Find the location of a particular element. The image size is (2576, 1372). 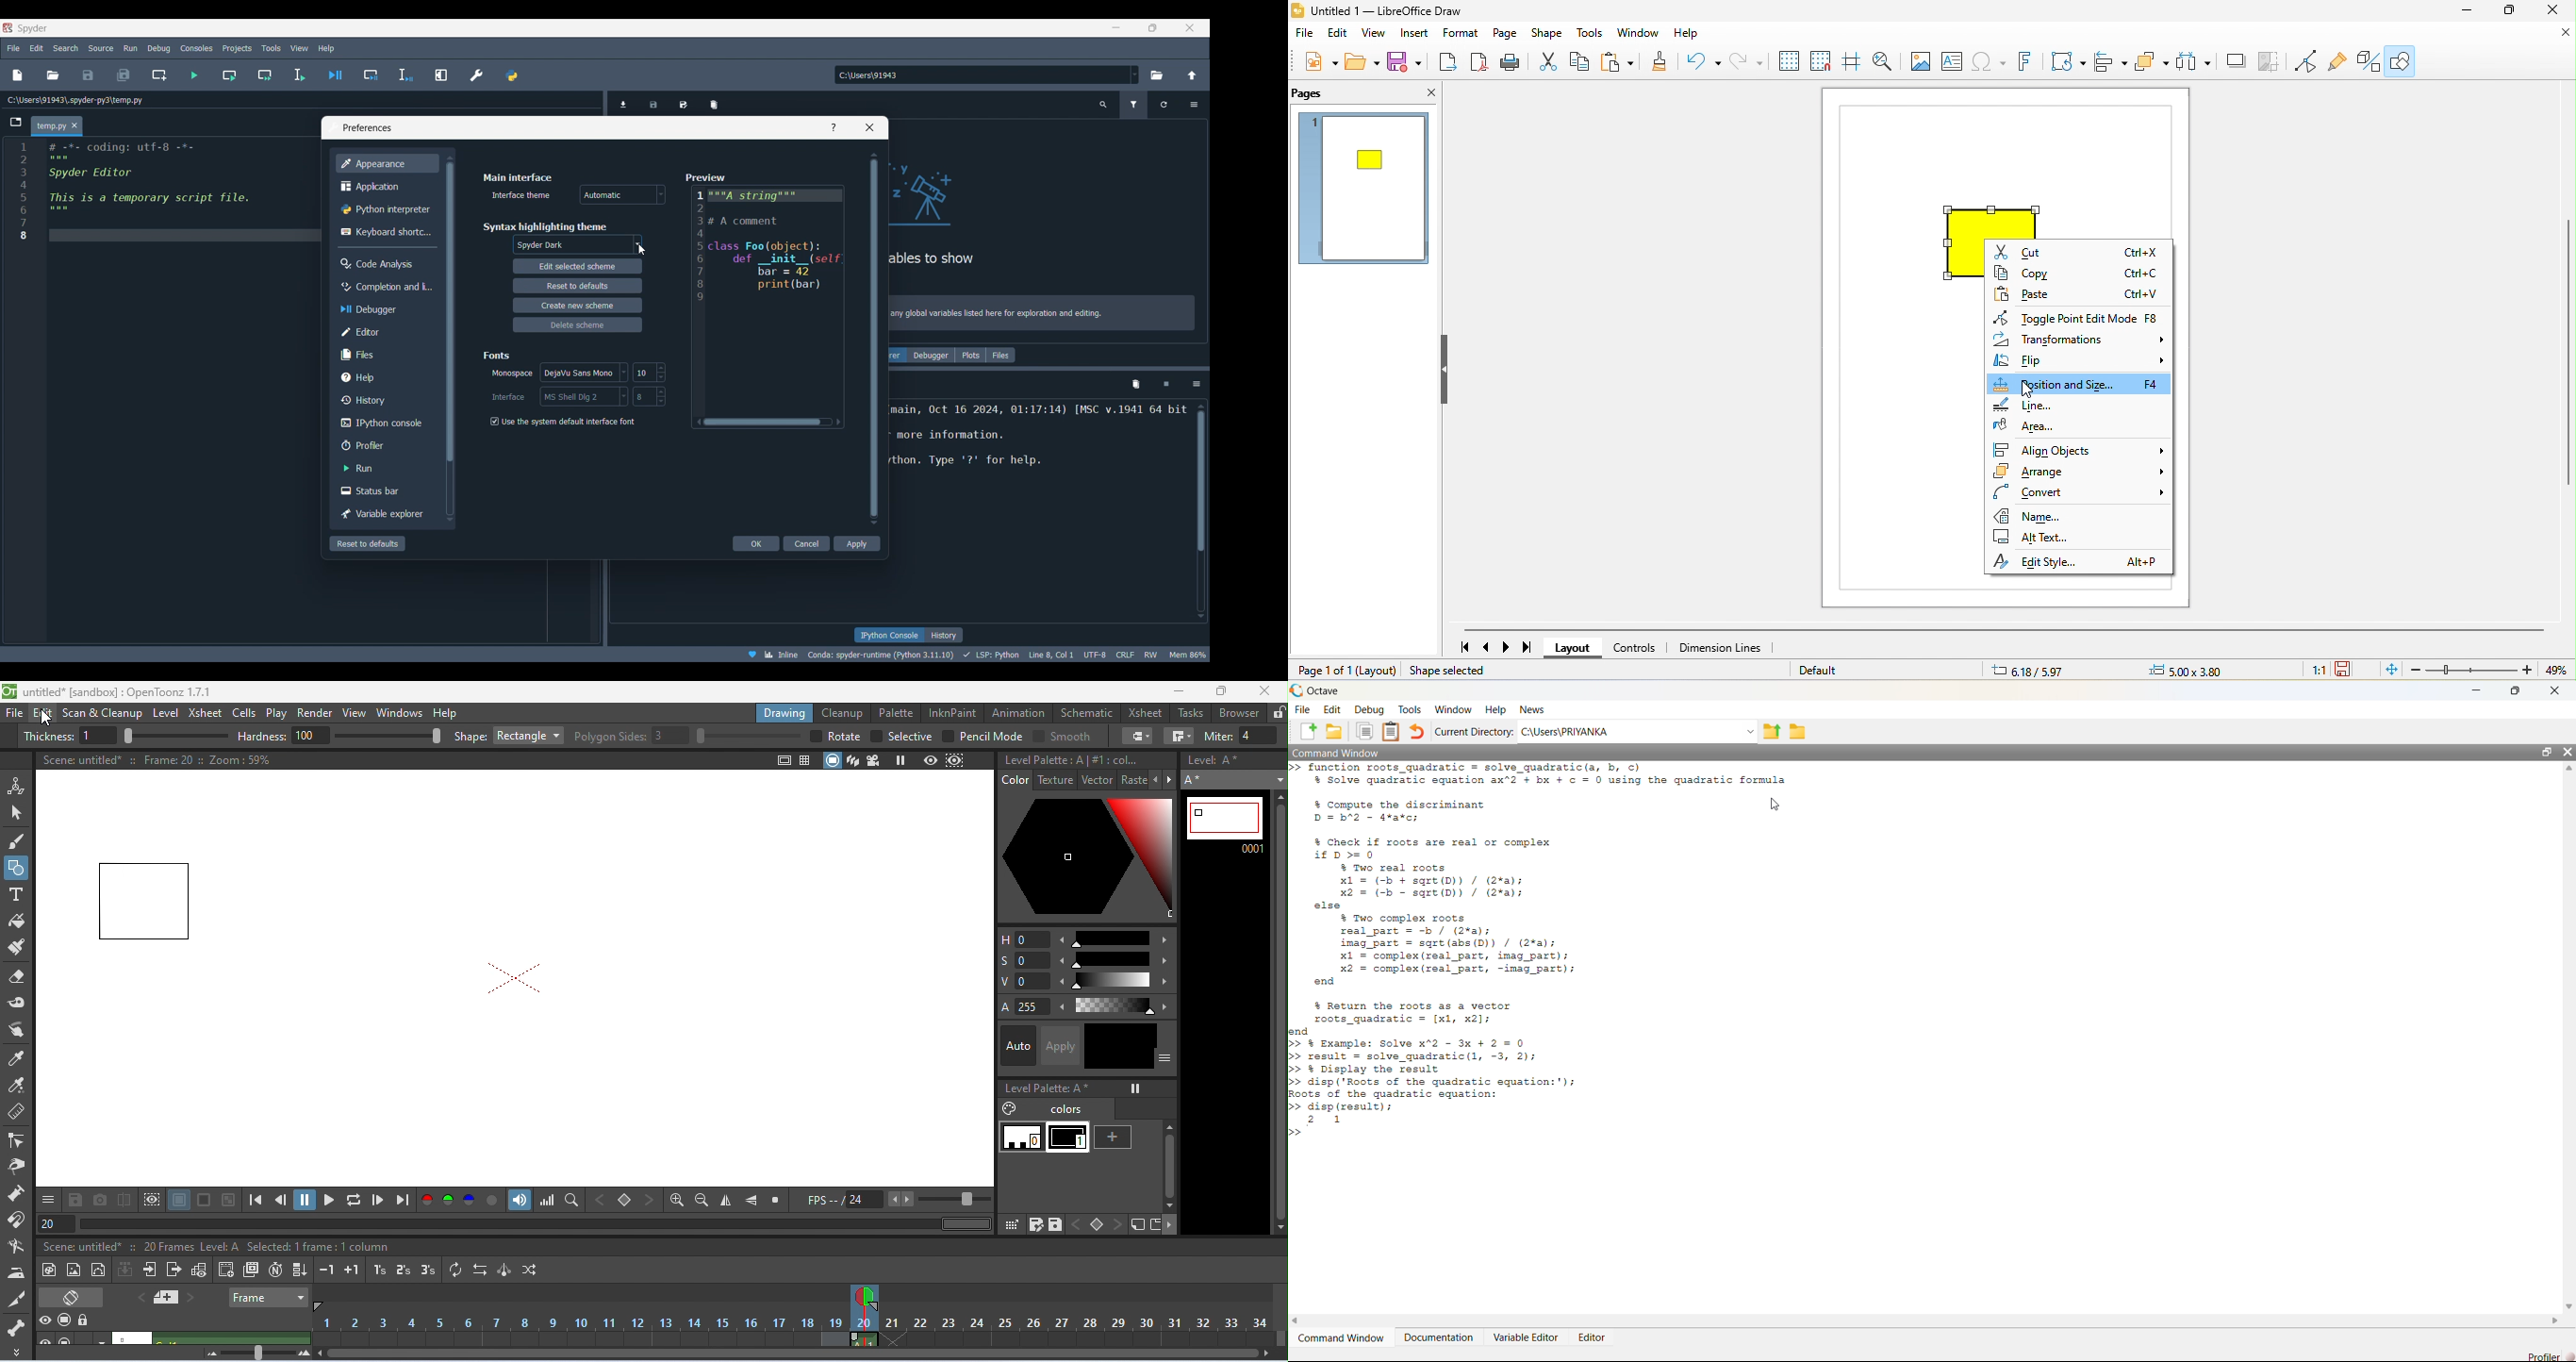

Application is located at coordinates (385, 187).